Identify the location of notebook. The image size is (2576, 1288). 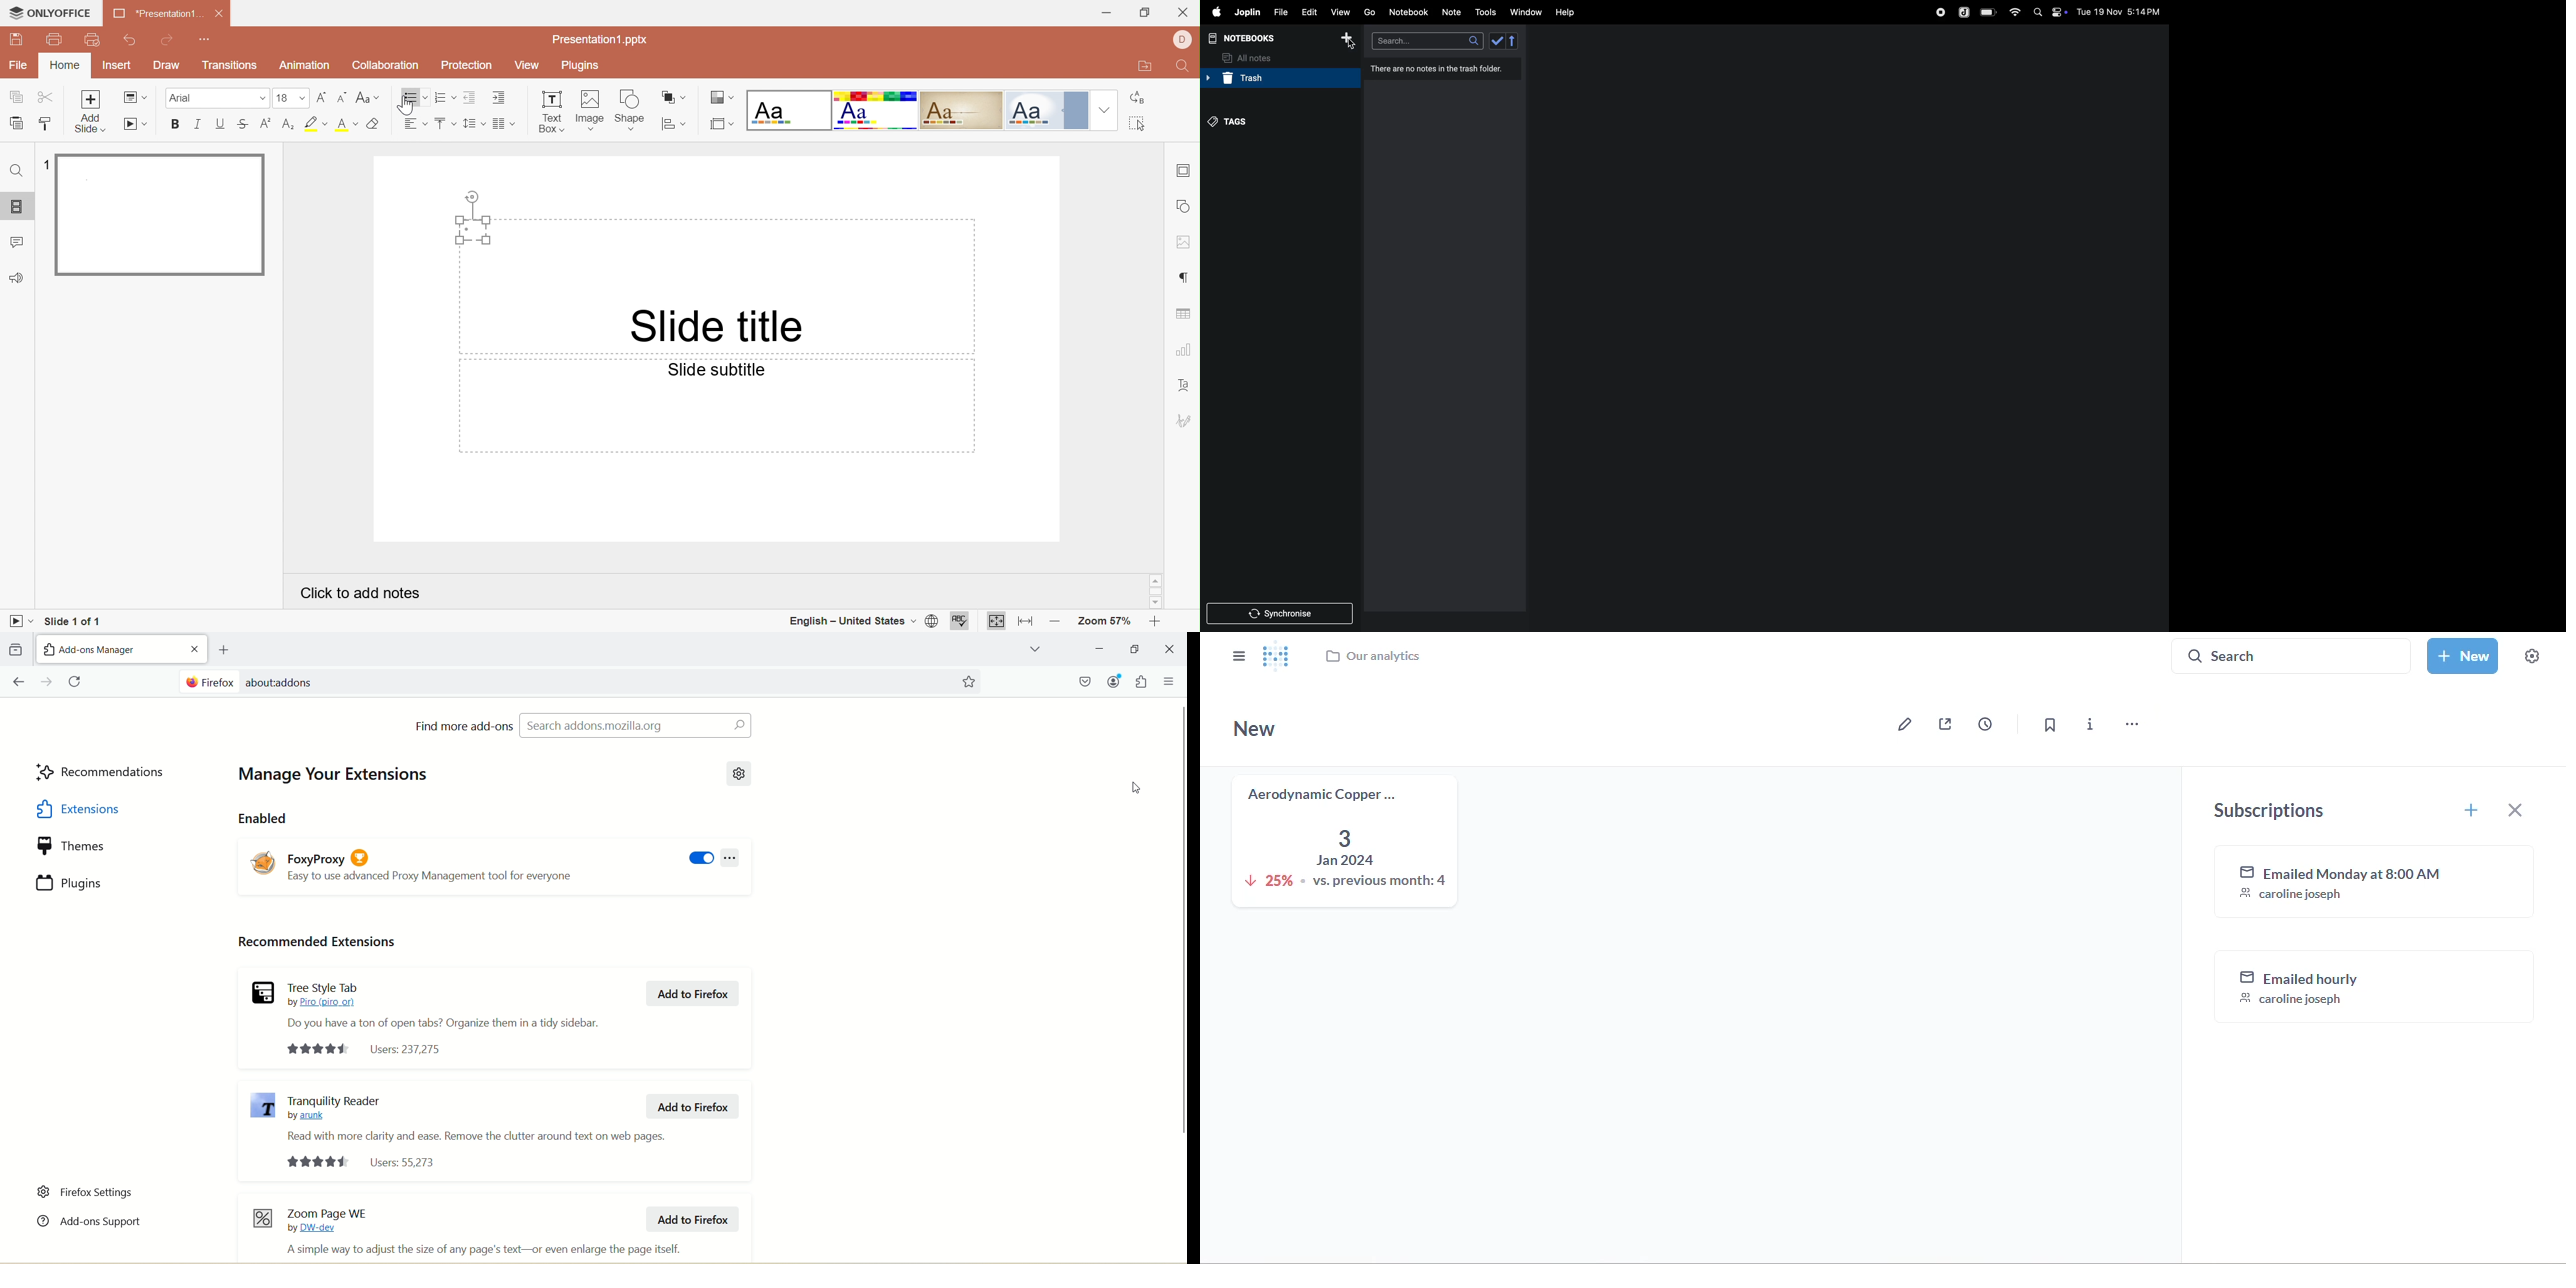
(1408, 12).